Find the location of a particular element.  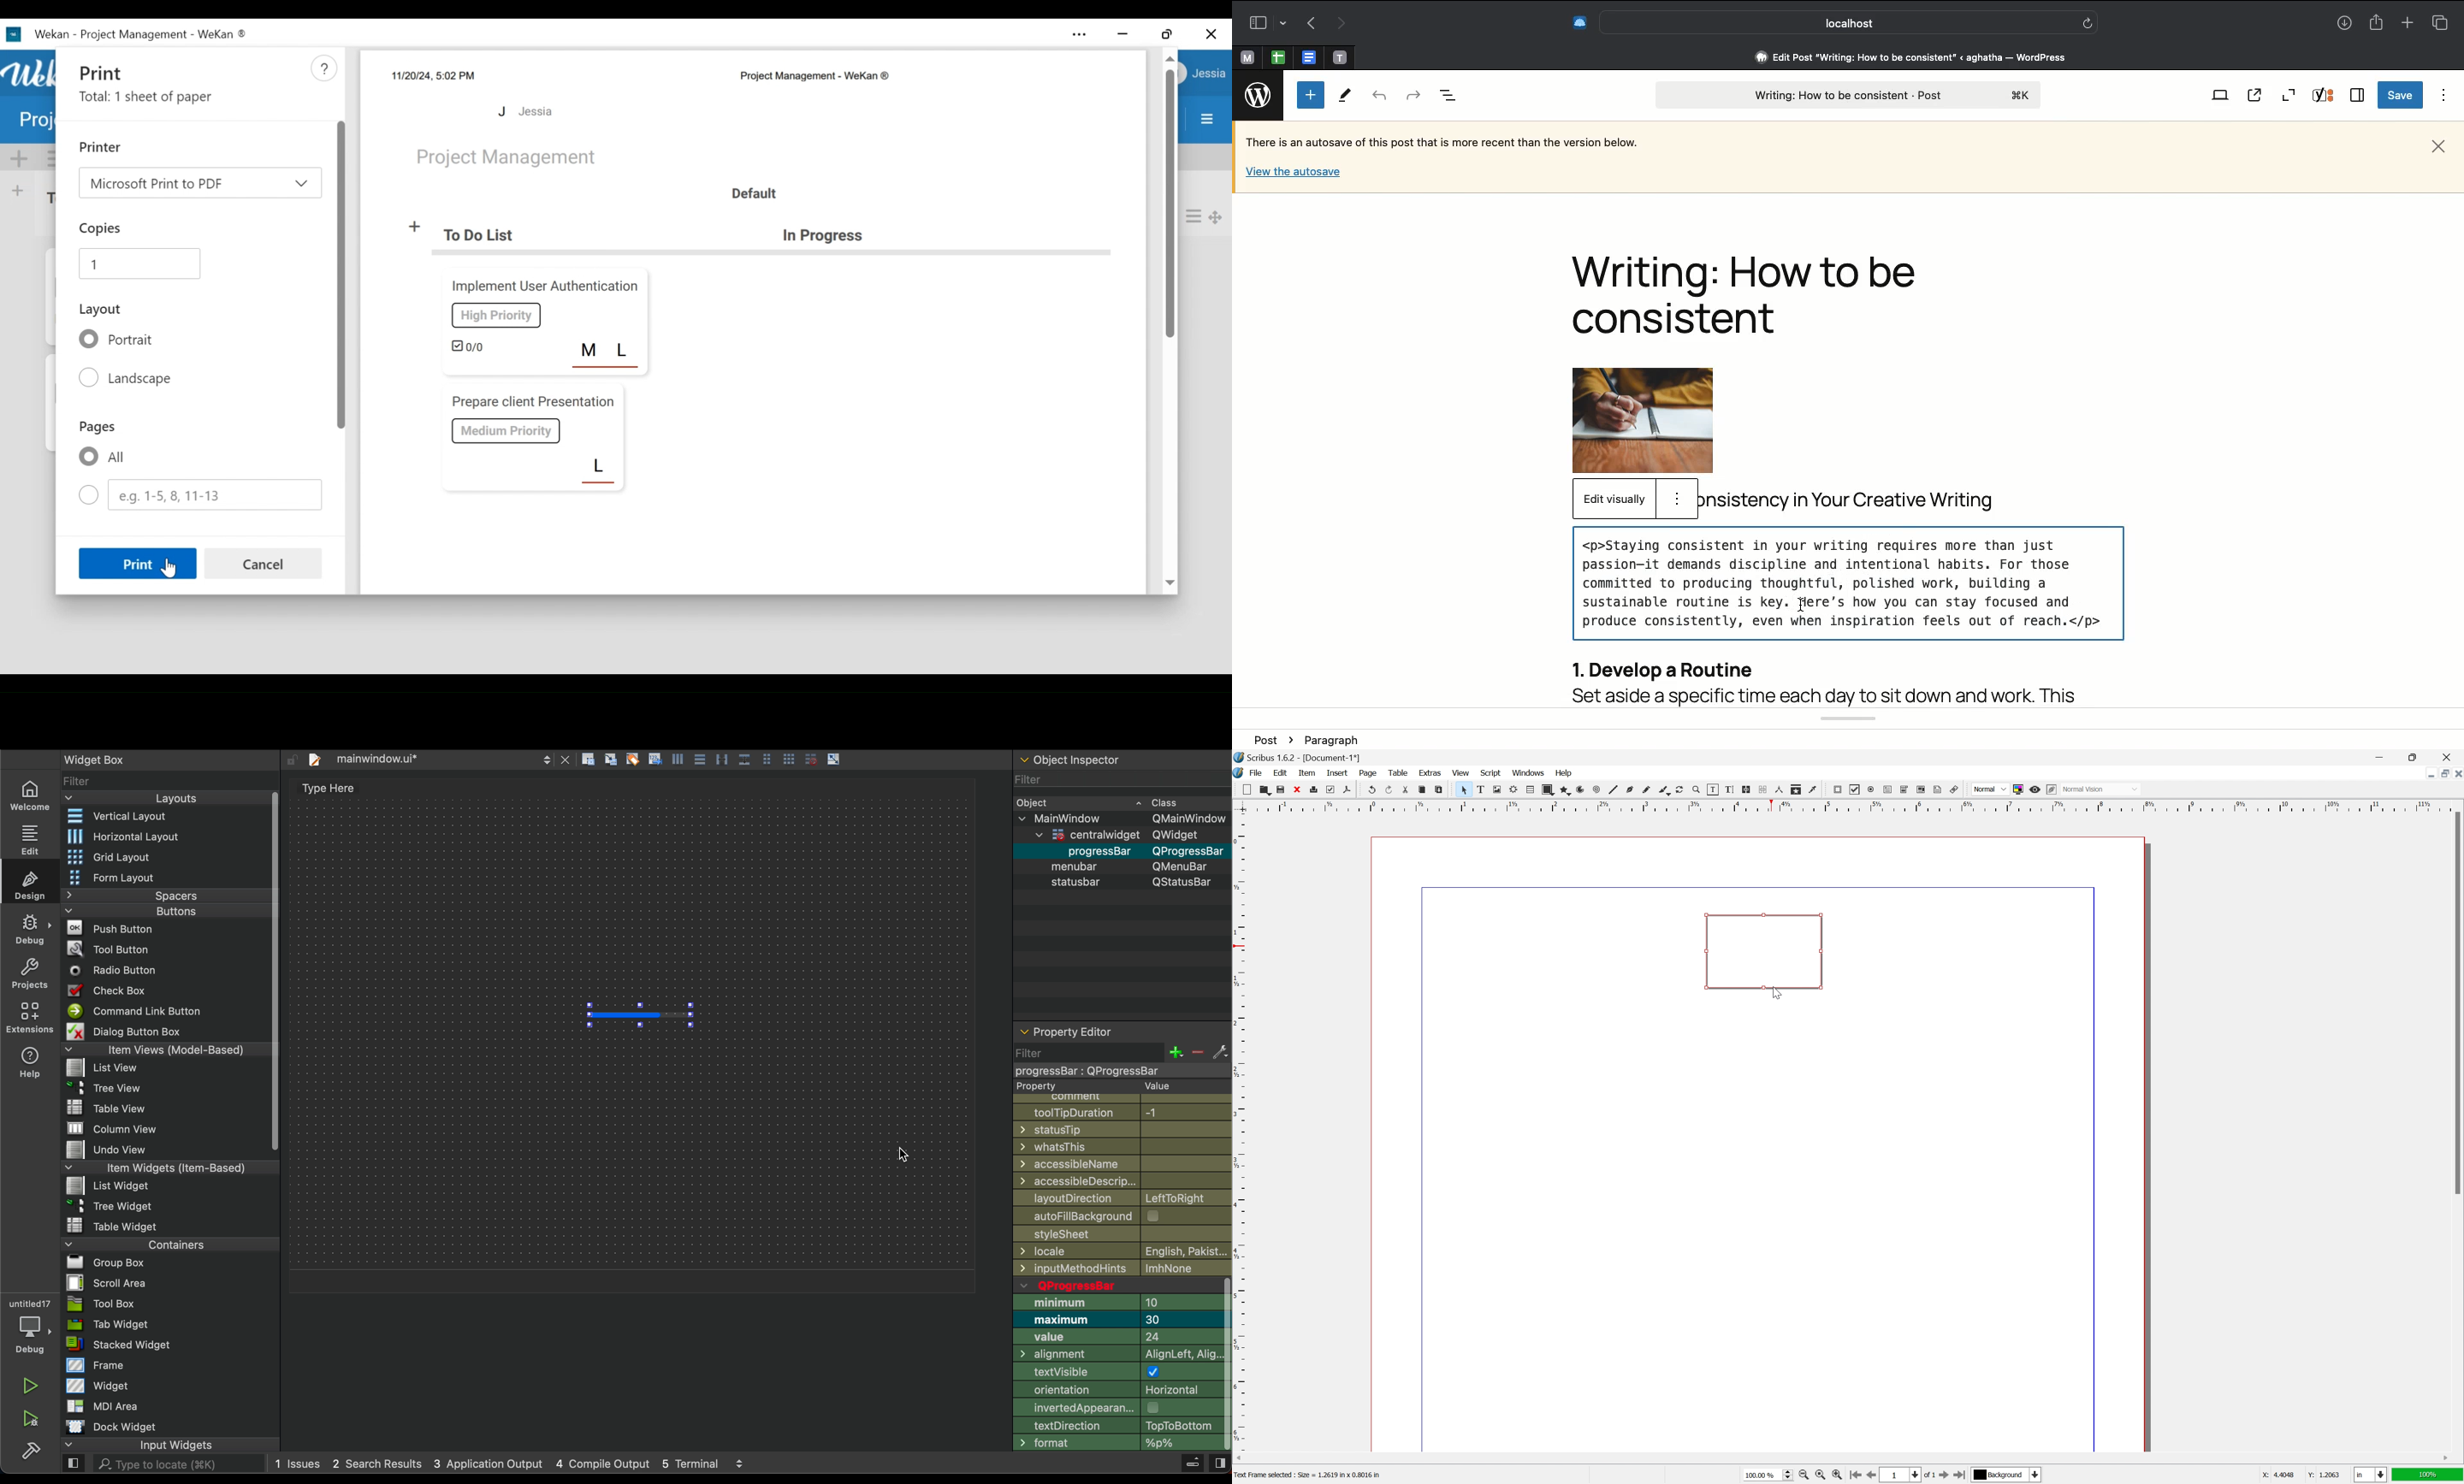

wekan board title is located at coordinates (813, 77).